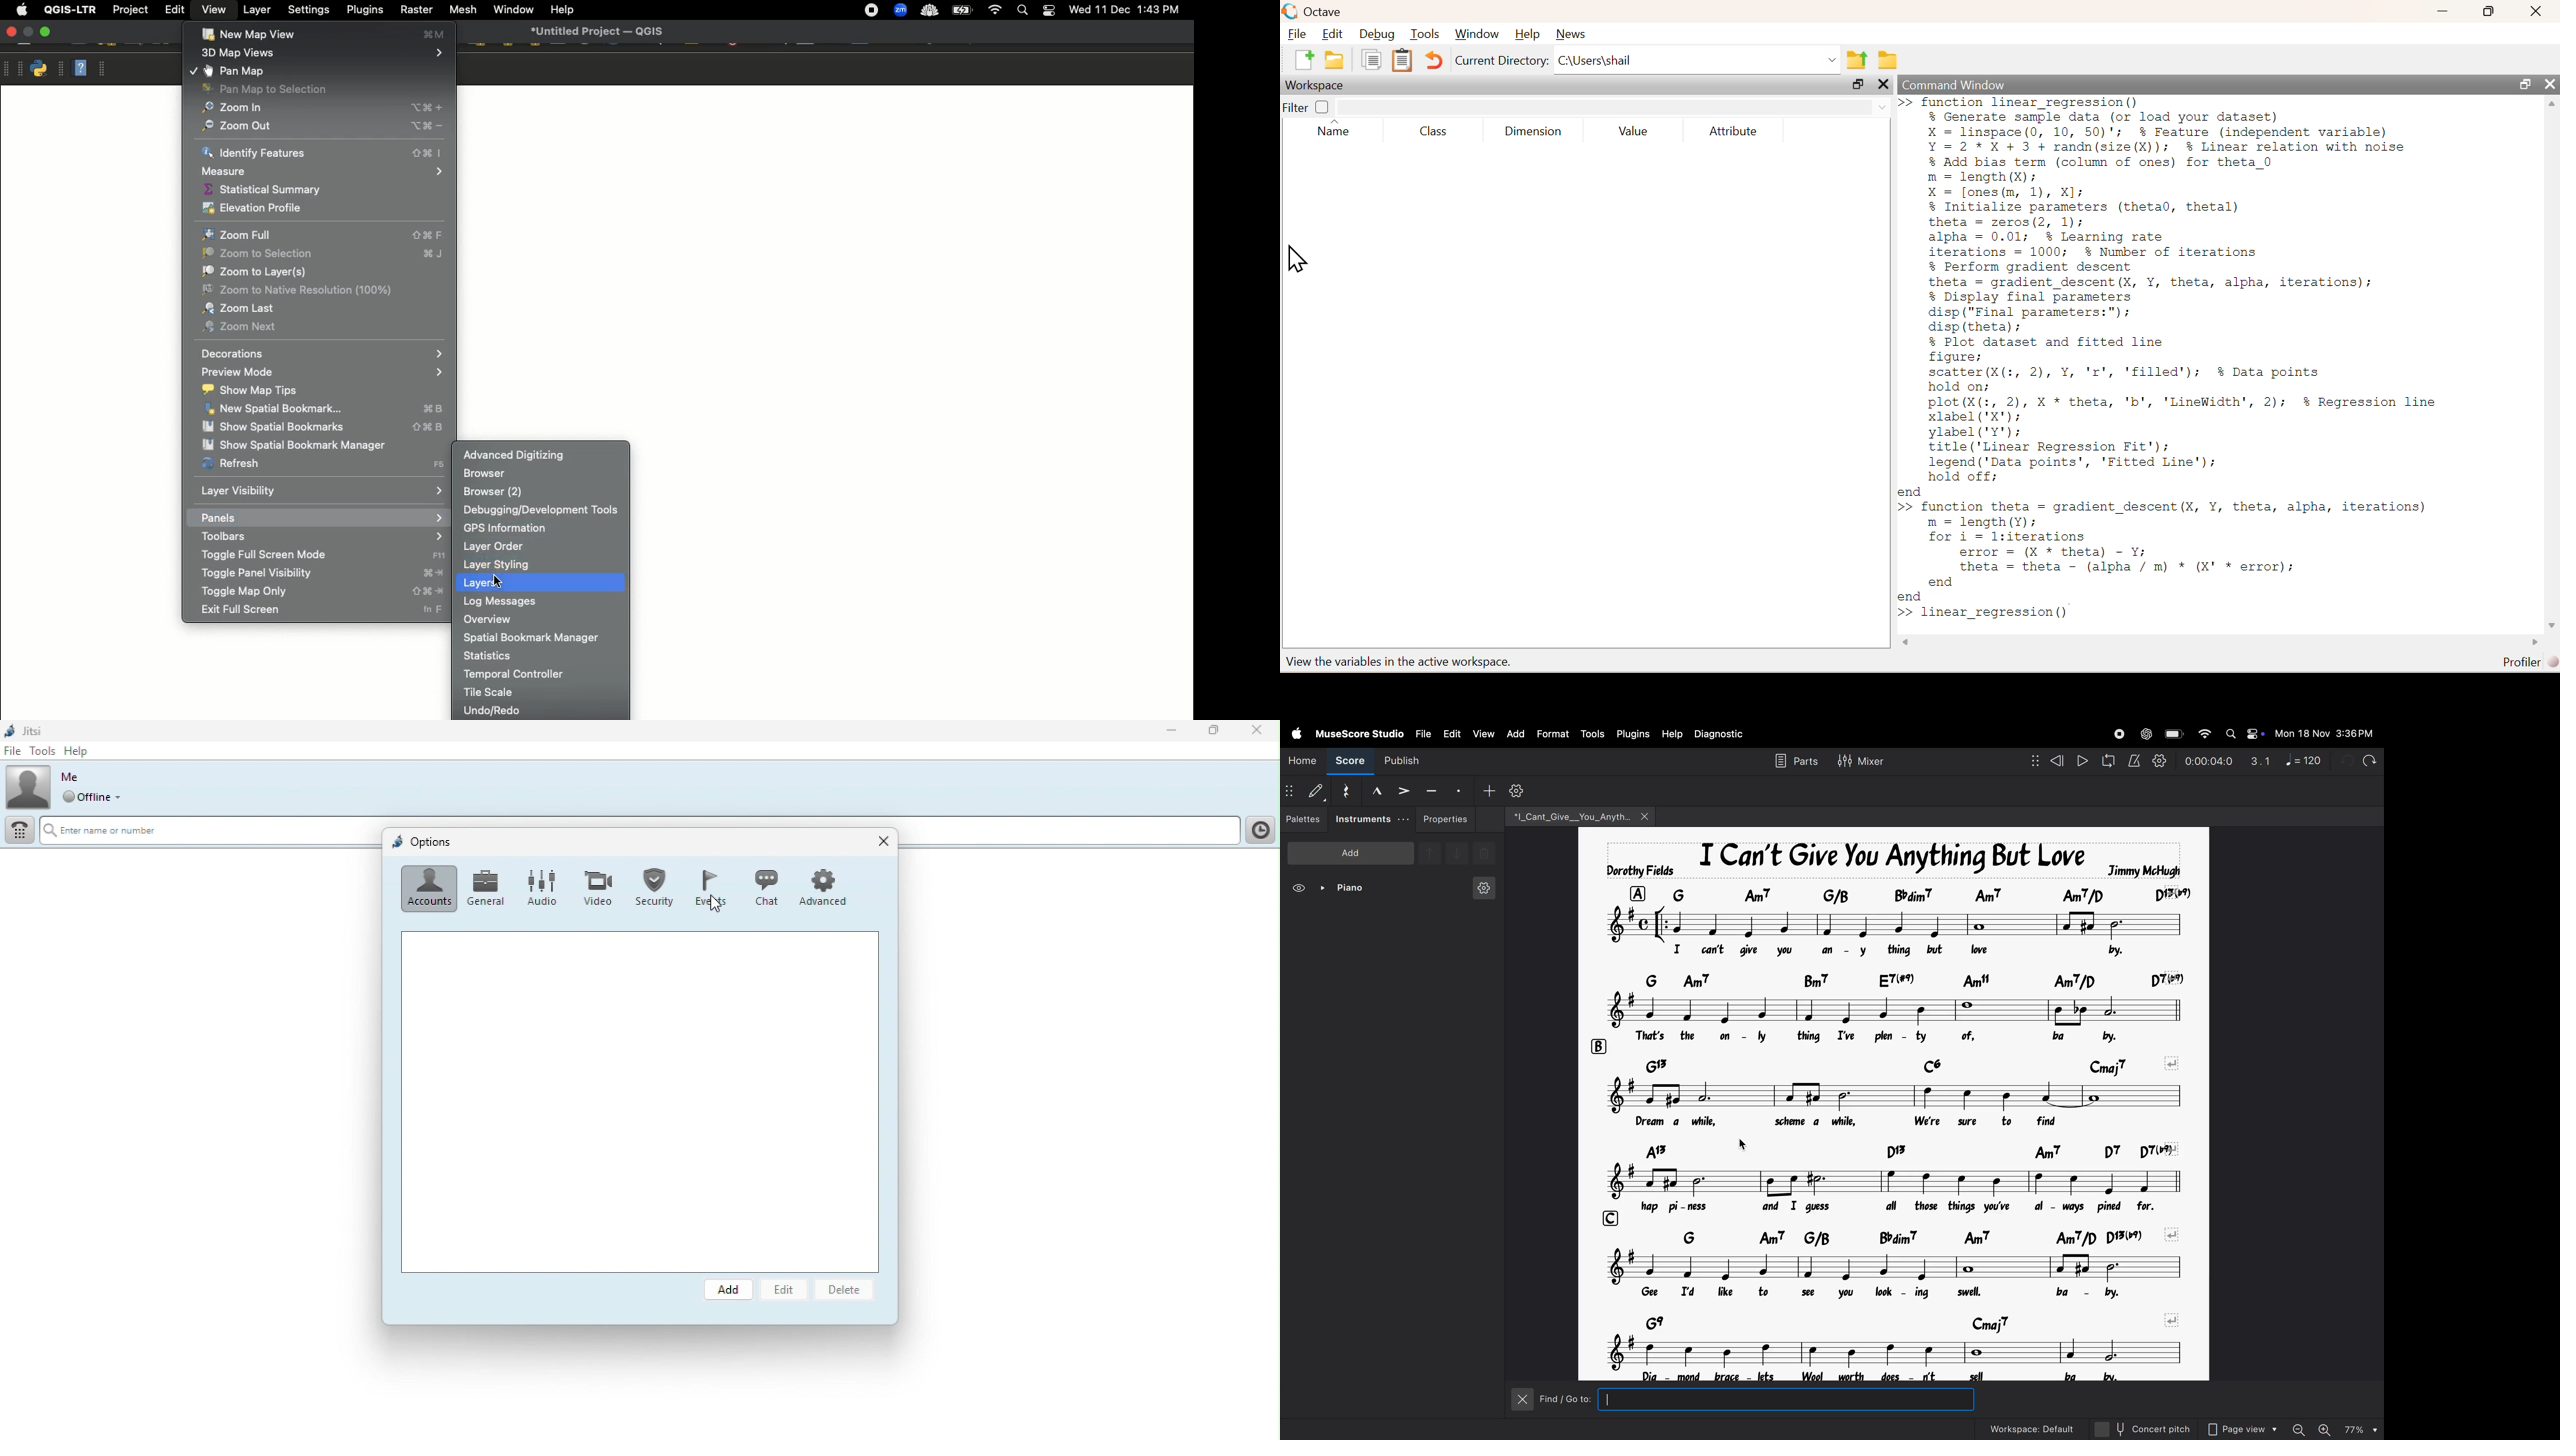 The width and height of the screenshot is (2576, 1456). What do you see at coordinates (543, 508) in the screenshot?
I see `Debugging development tools` at bounding box center [543, 508].